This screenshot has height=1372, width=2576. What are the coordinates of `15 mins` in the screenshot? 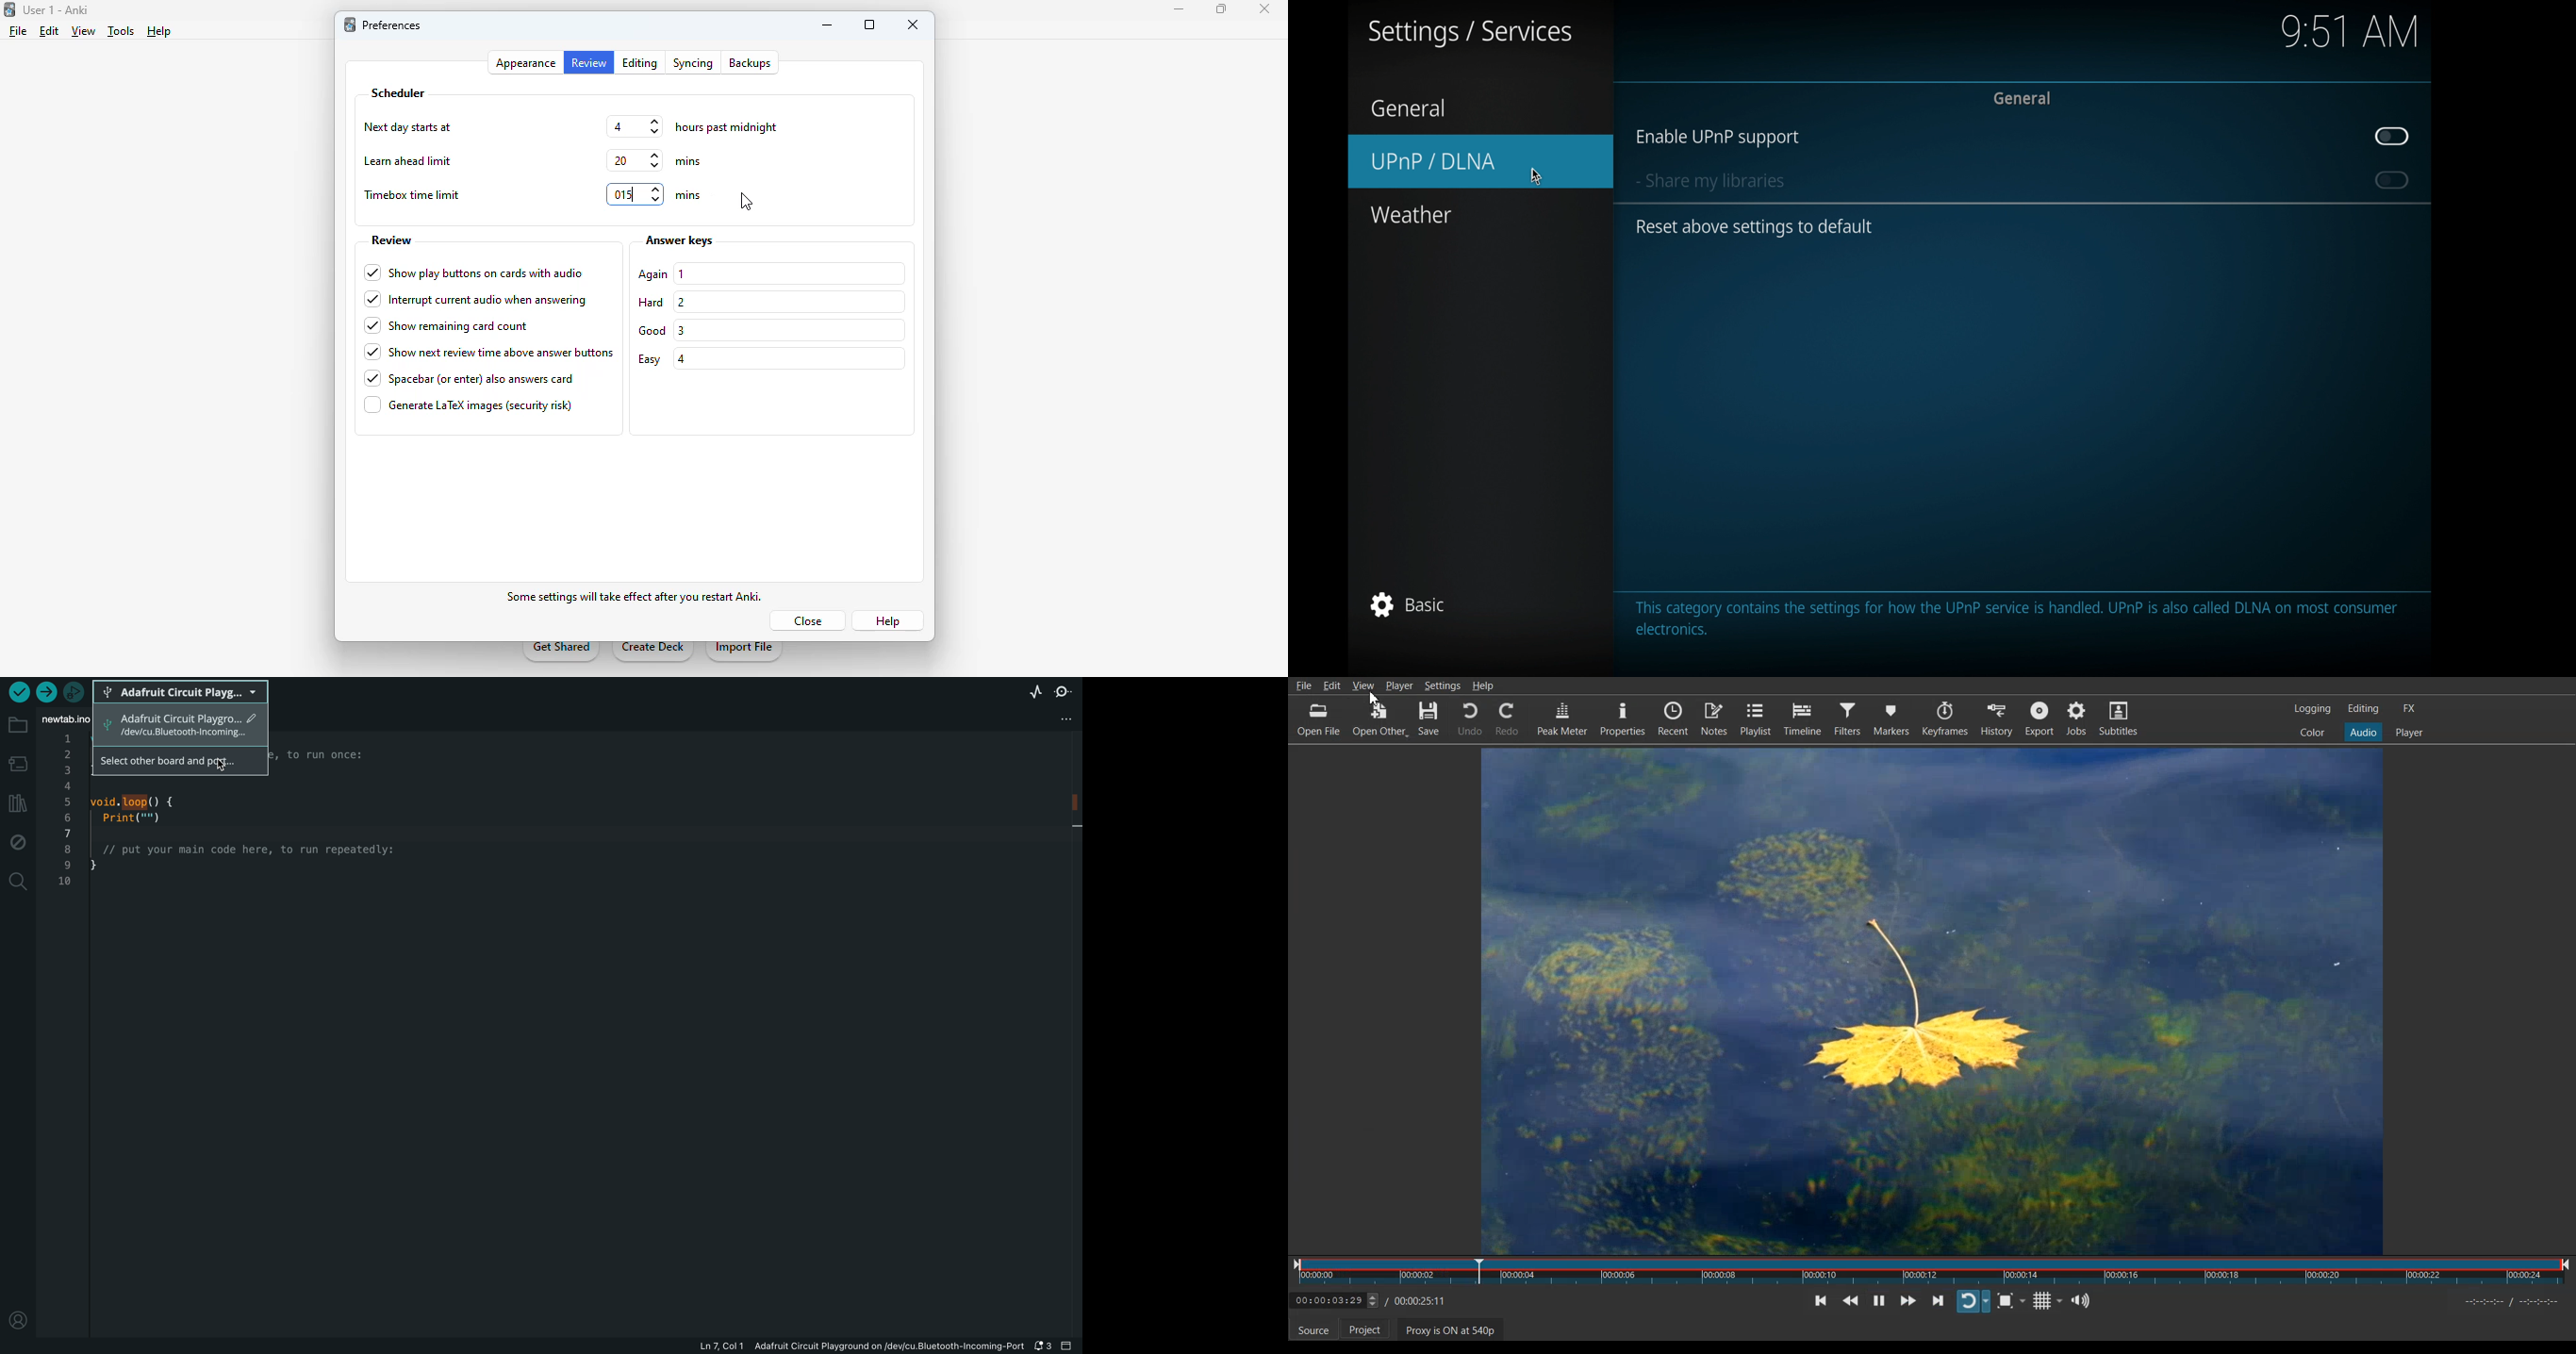 It's located at (634, 194).